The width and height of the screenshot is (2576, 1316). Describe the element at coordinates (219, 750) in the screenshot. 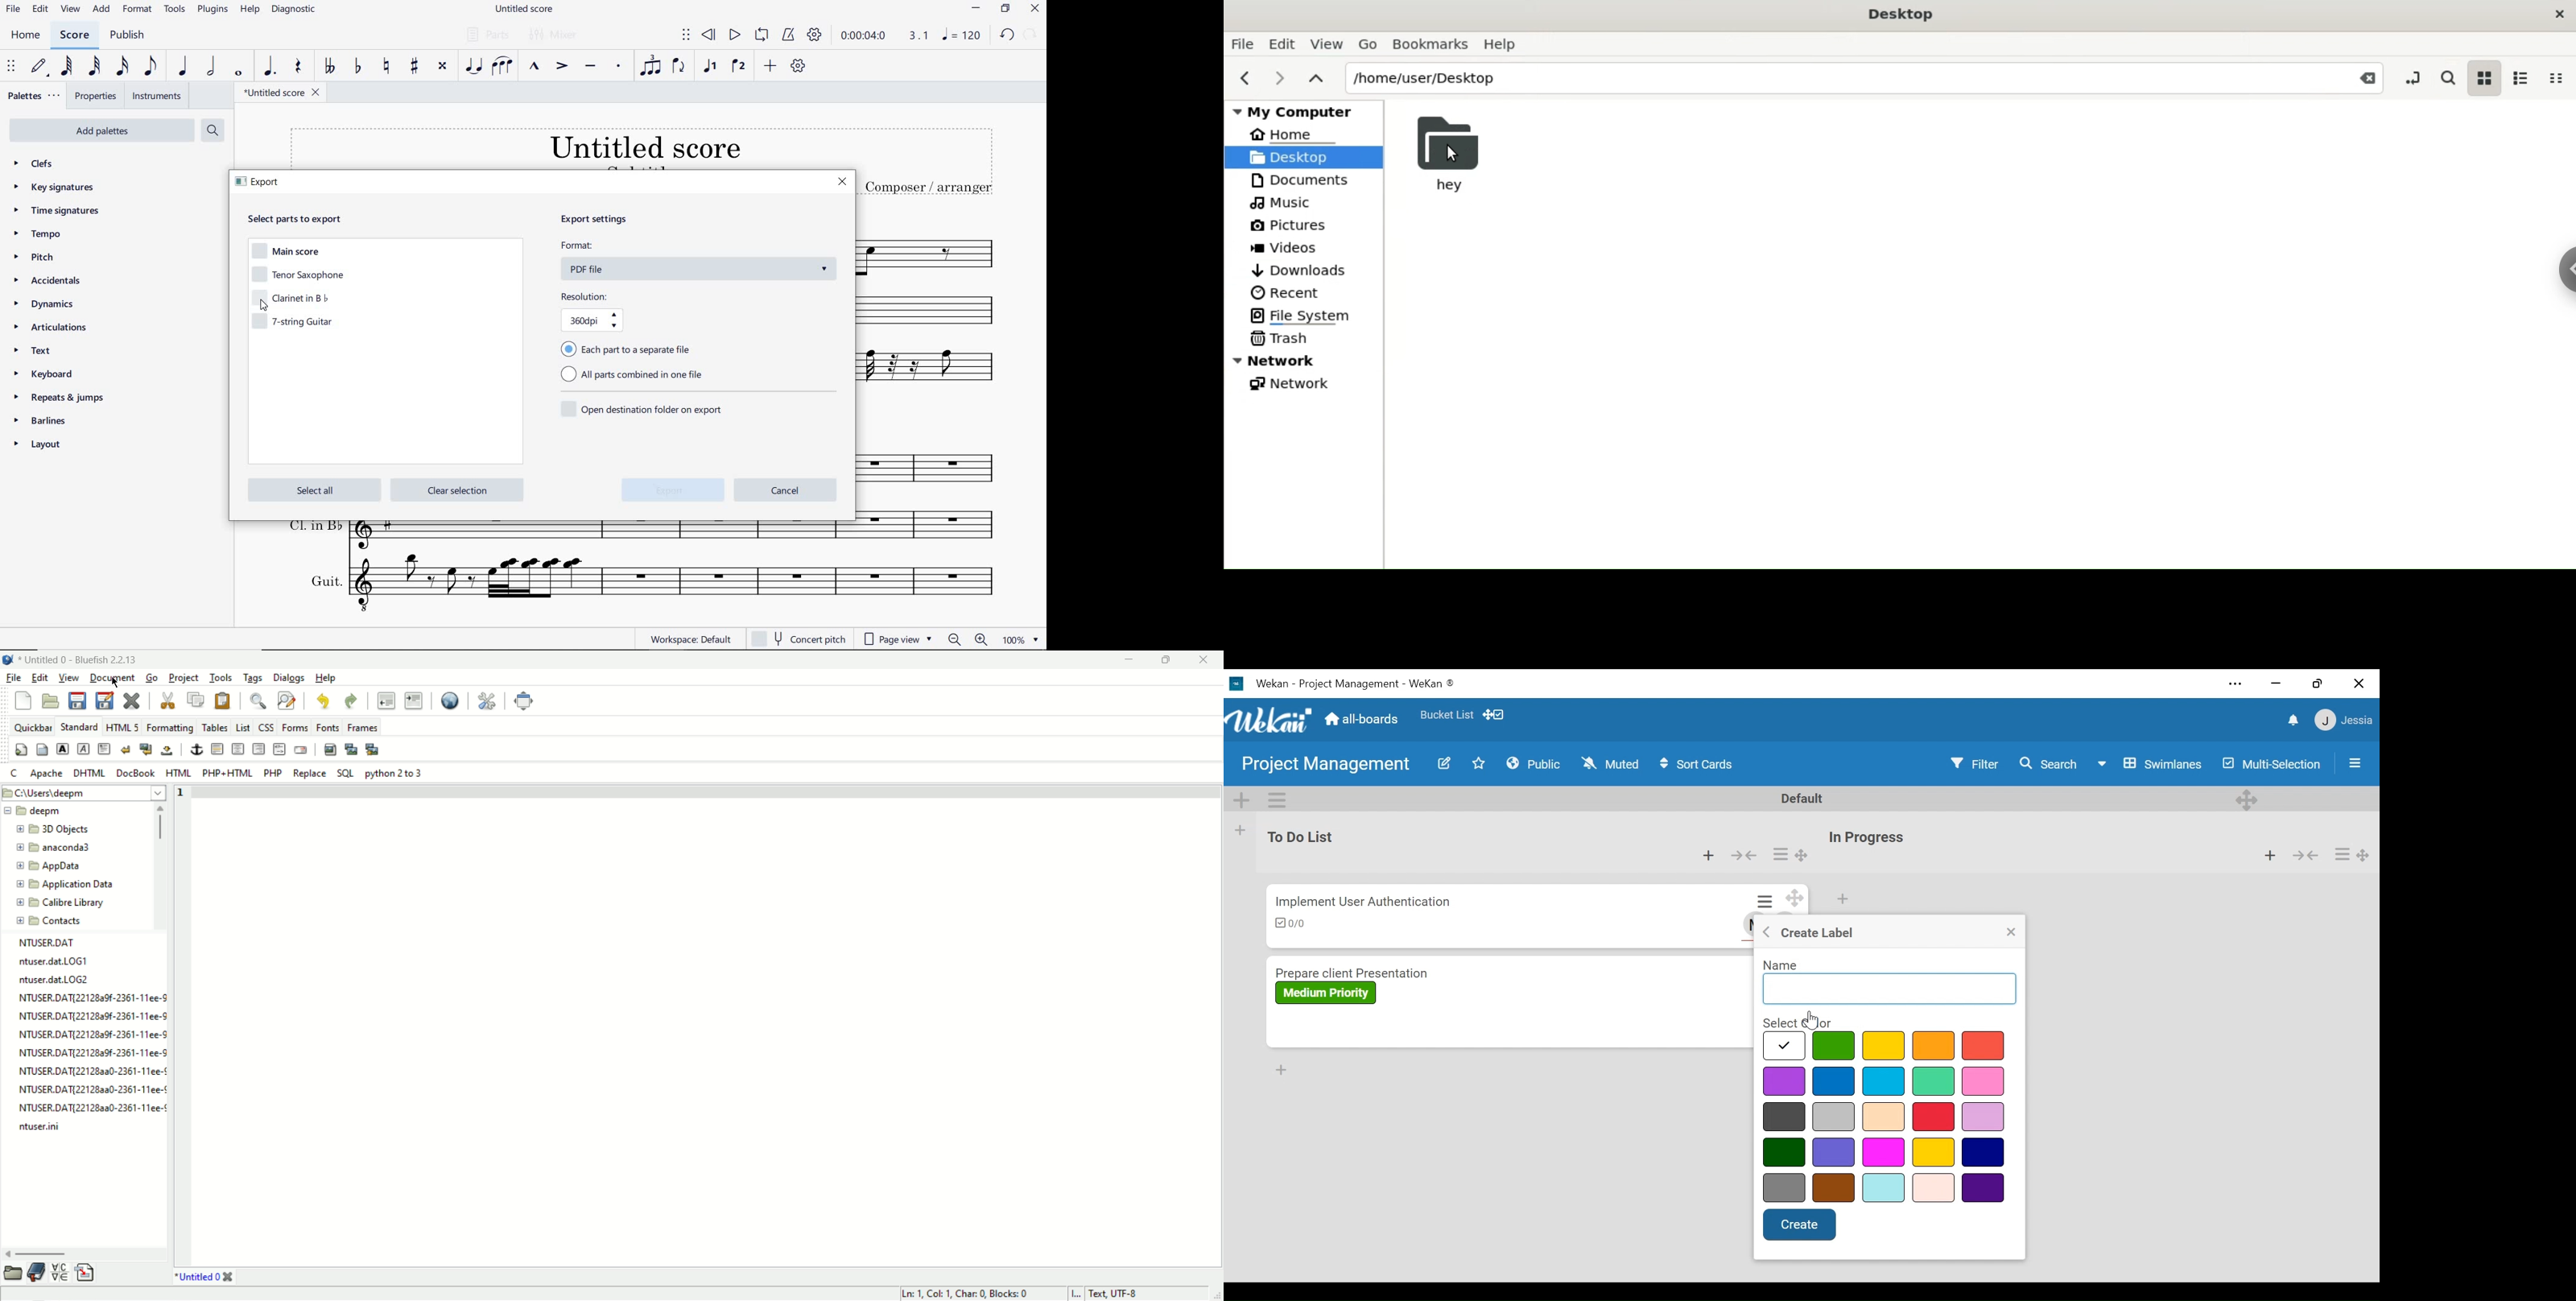

I see `horizontal rule` at that location.